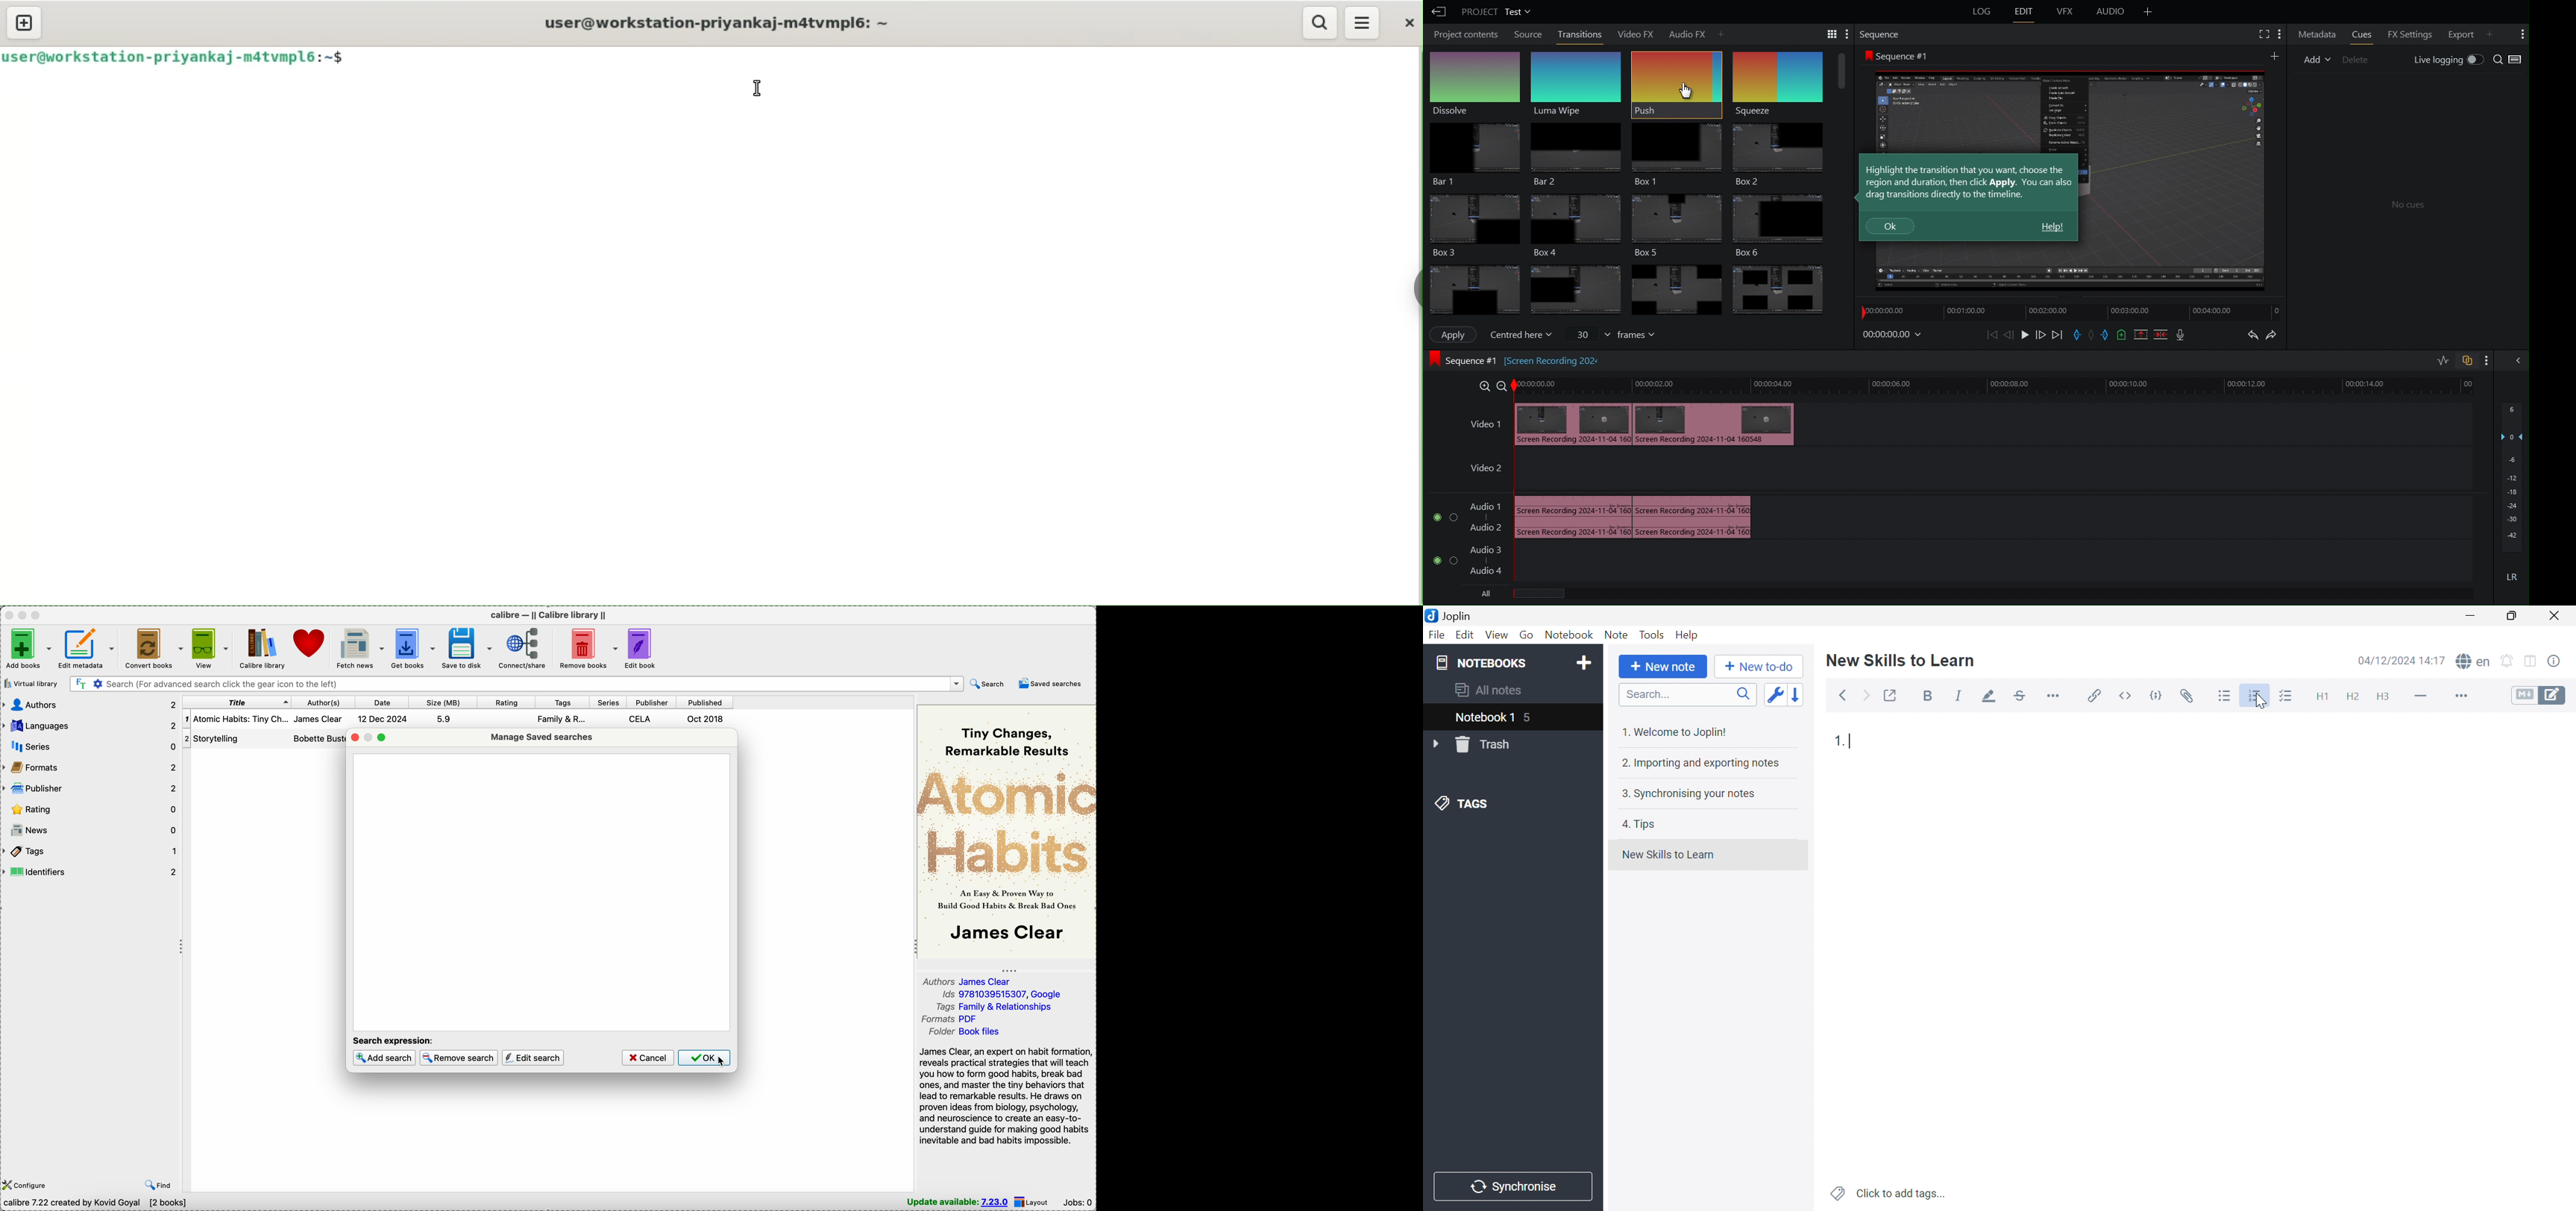 This screenshot has width=2576, height=1232. I want to click on Joplin, so click(1448, 615).